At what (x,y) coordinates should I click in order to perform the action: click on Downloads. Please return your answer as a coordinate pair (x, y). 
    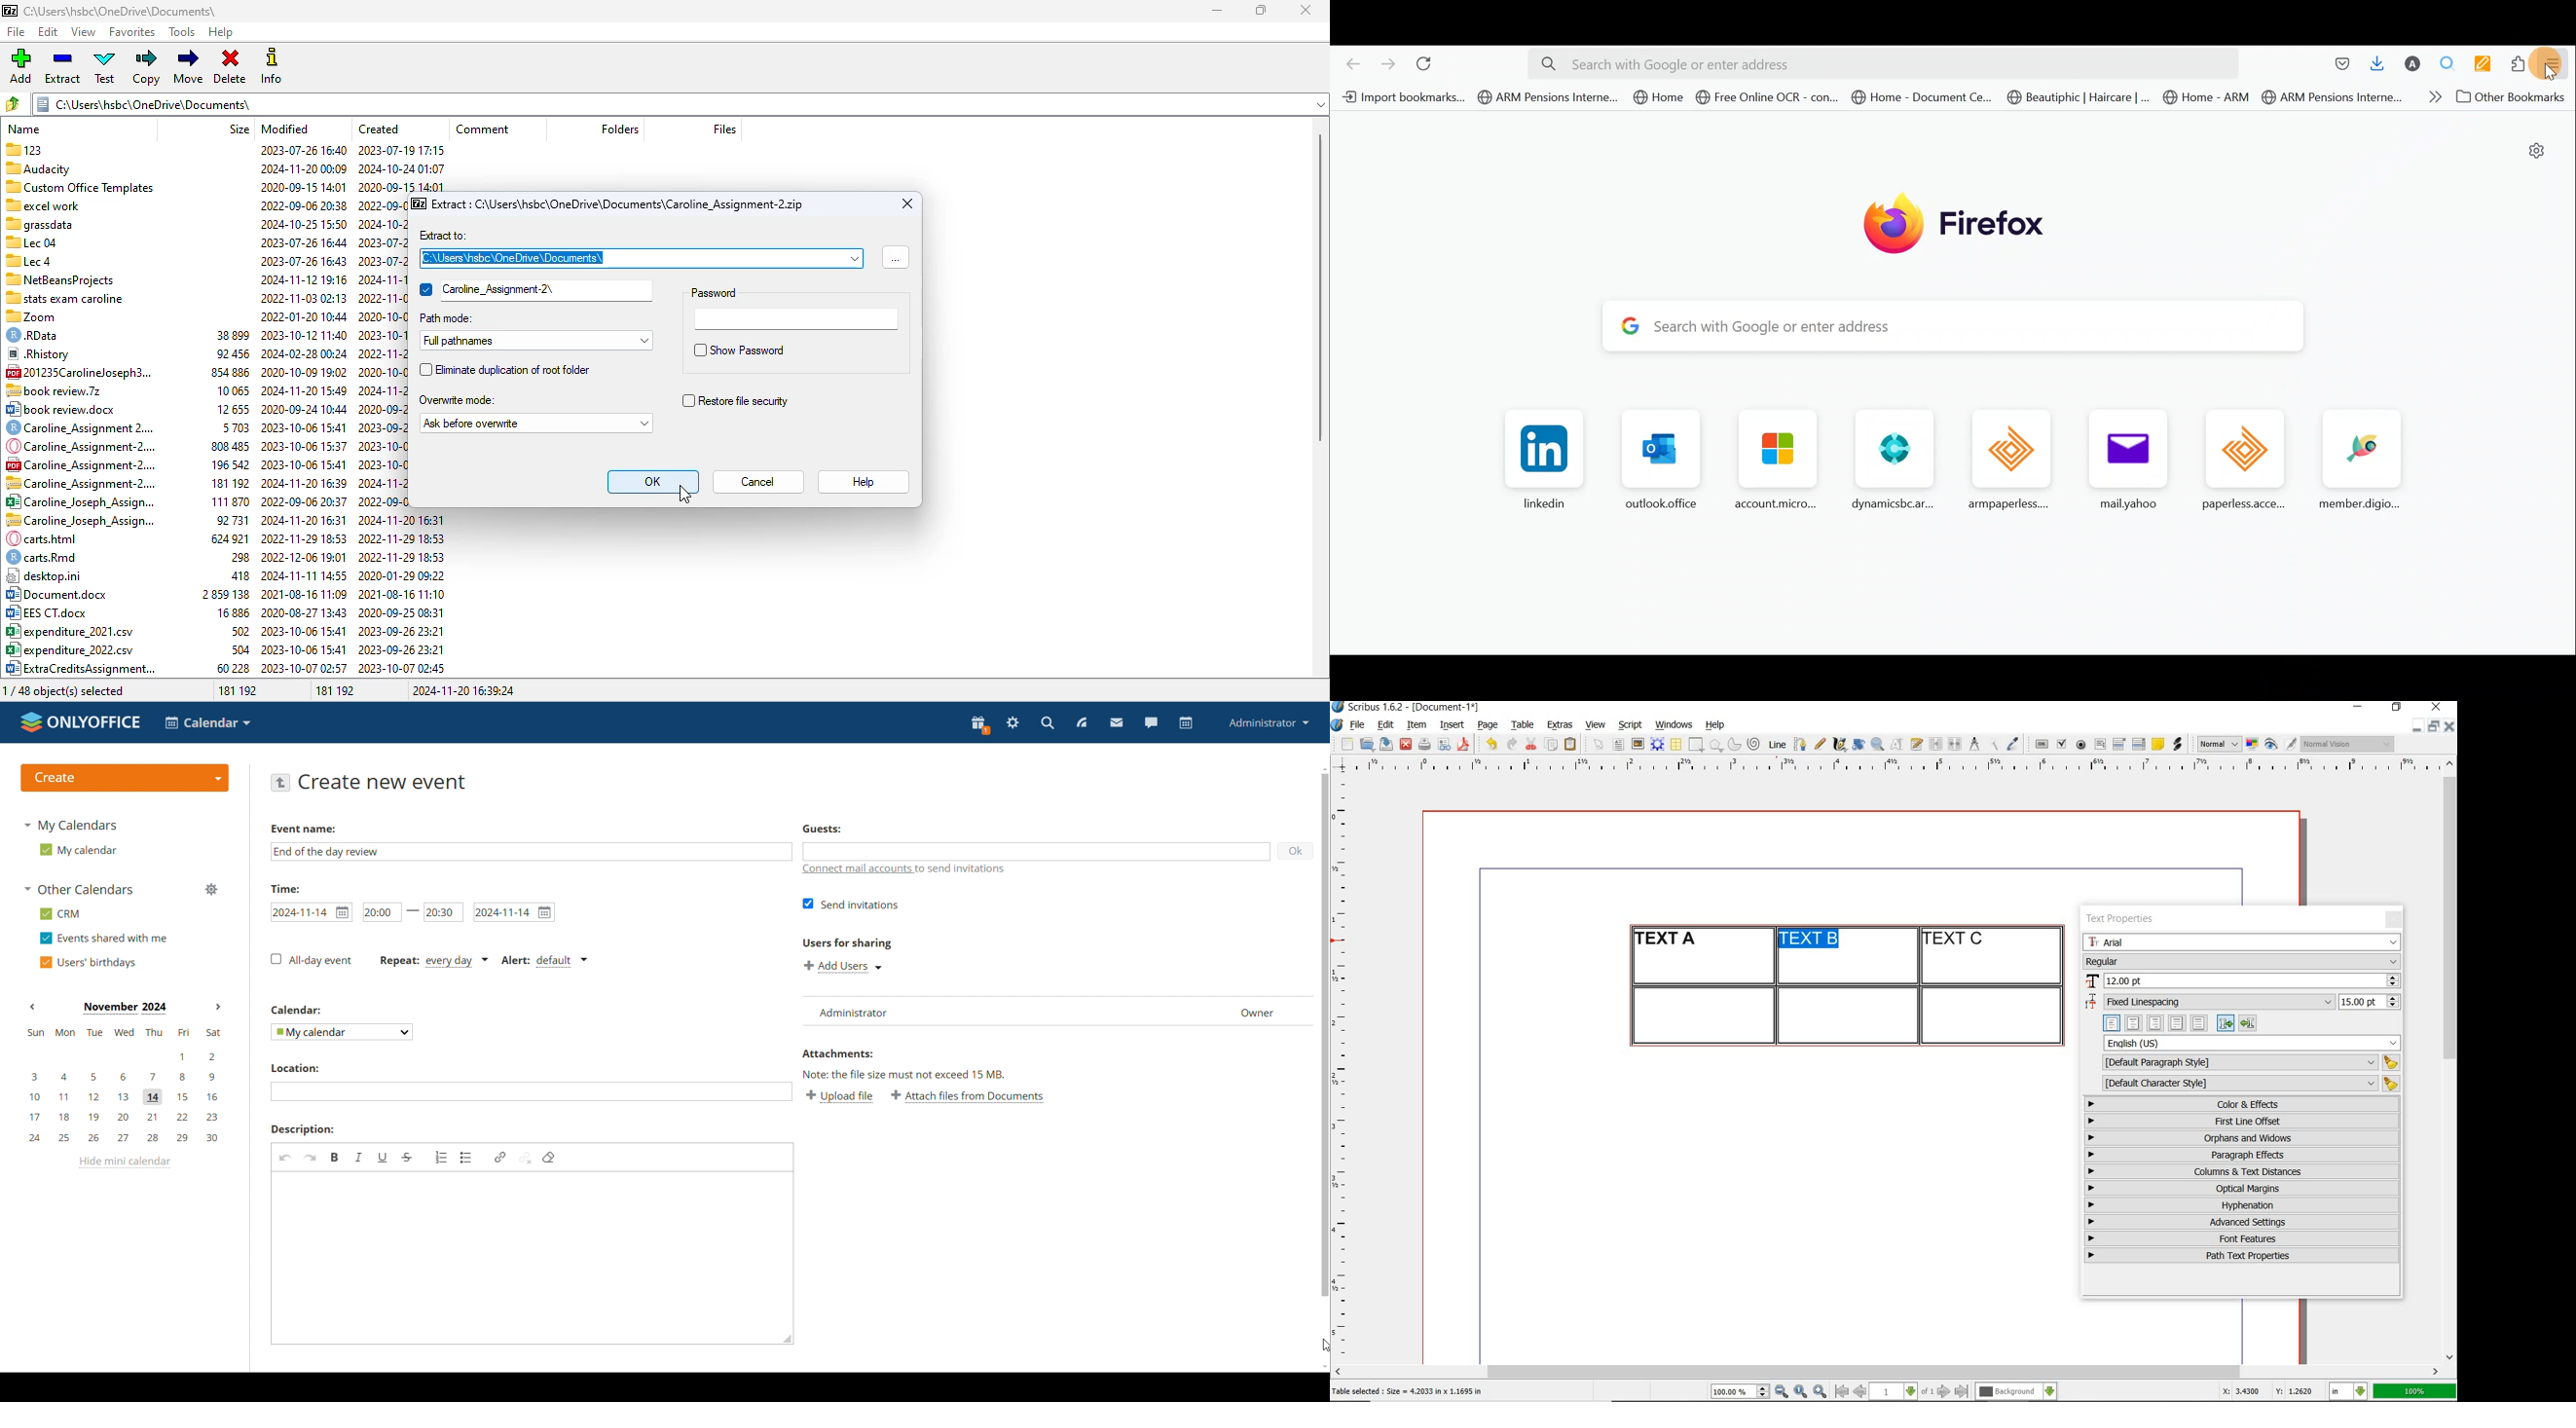
    Looking at the image, I should click on (2378, 66).